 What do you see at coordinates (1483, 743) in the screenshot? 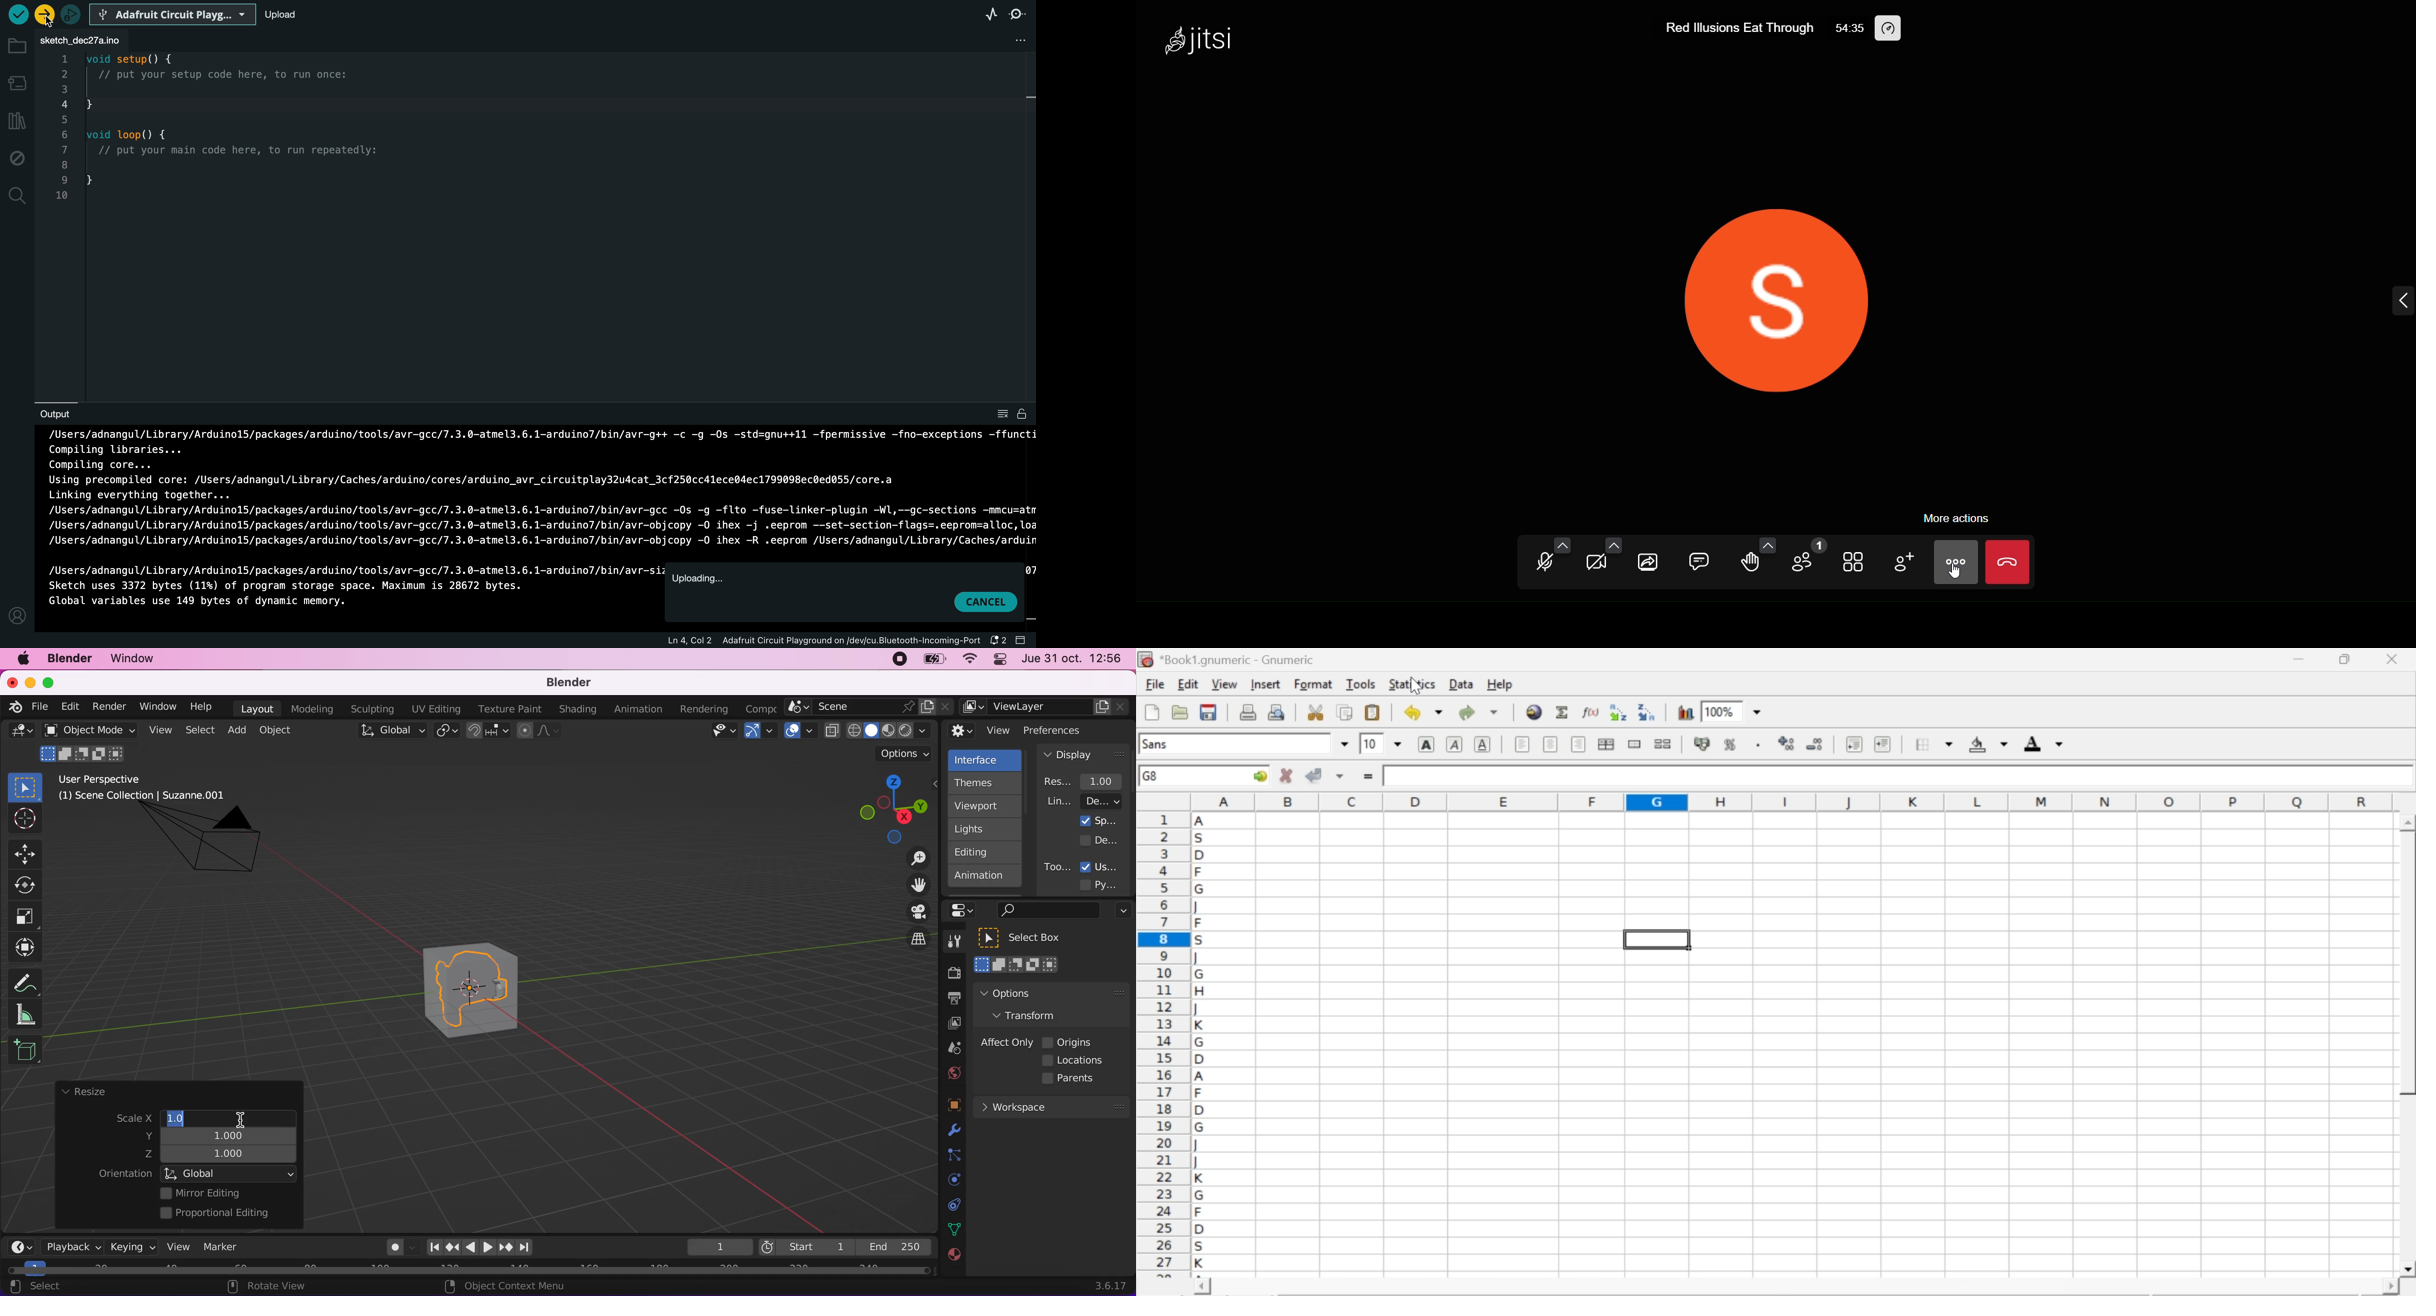
I see `underline` at bounding box center [1483, 743].